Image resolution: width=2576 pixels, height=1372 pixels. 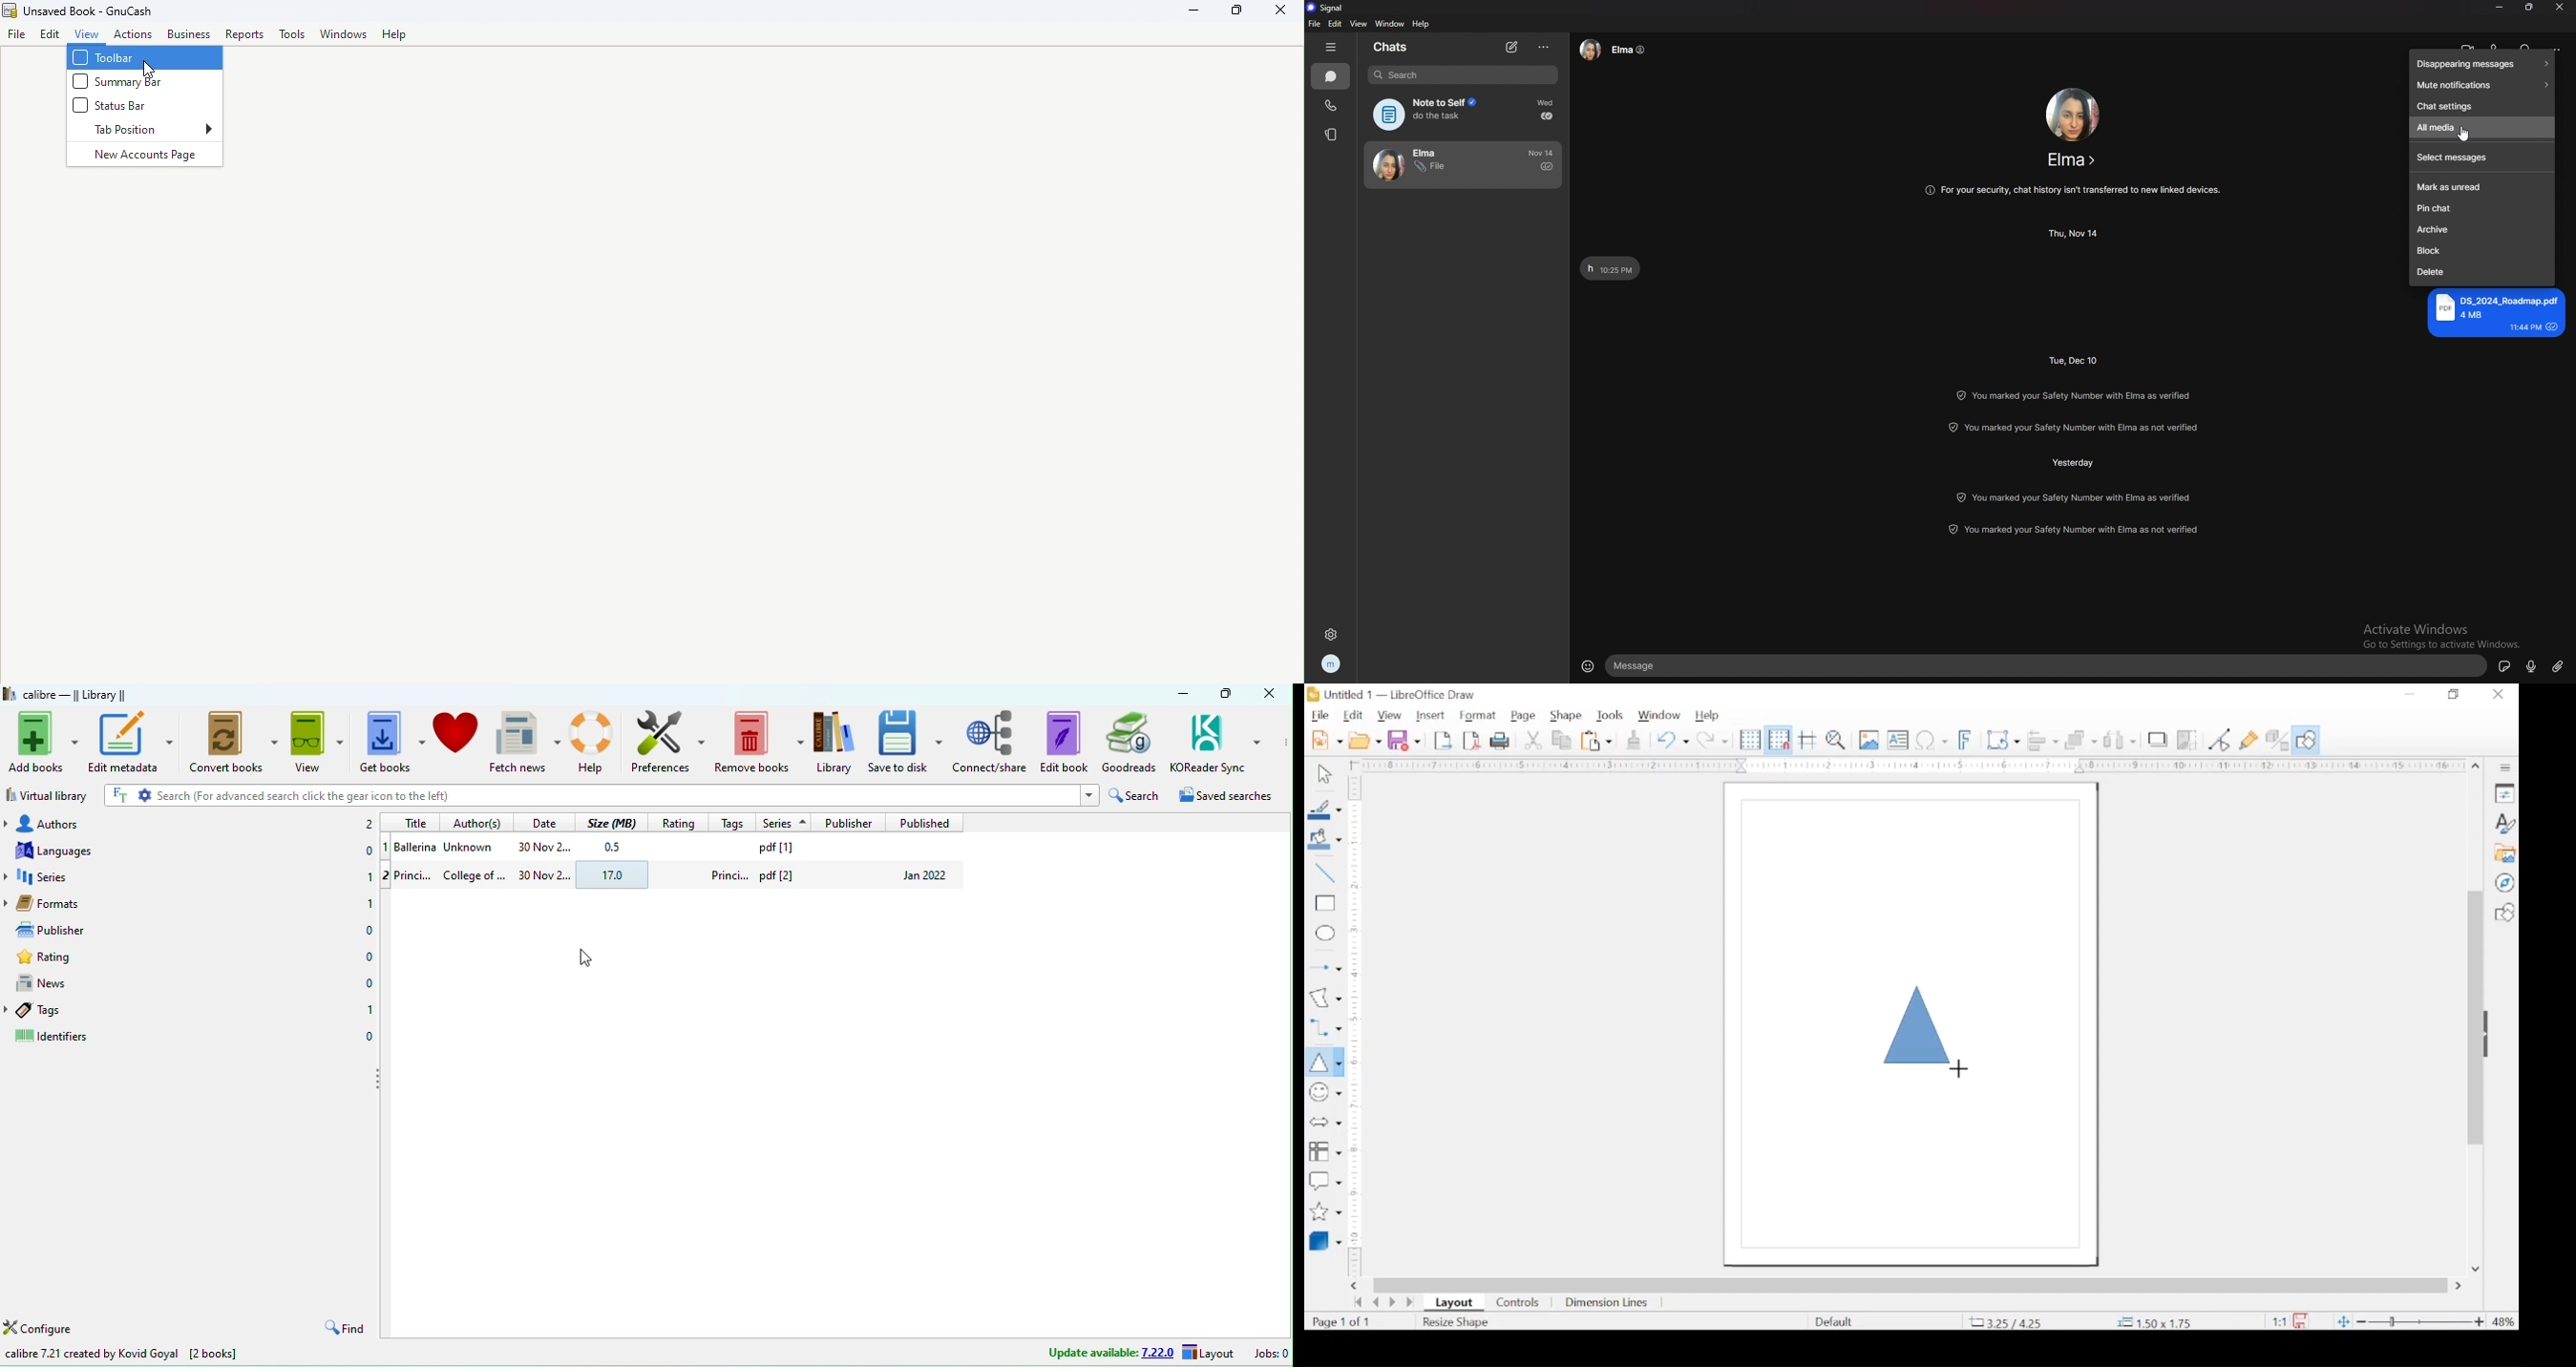 What do you see at coordinates (1673, 740) in the screenshot?
I see `undo` at bounding box center [1673, 740].